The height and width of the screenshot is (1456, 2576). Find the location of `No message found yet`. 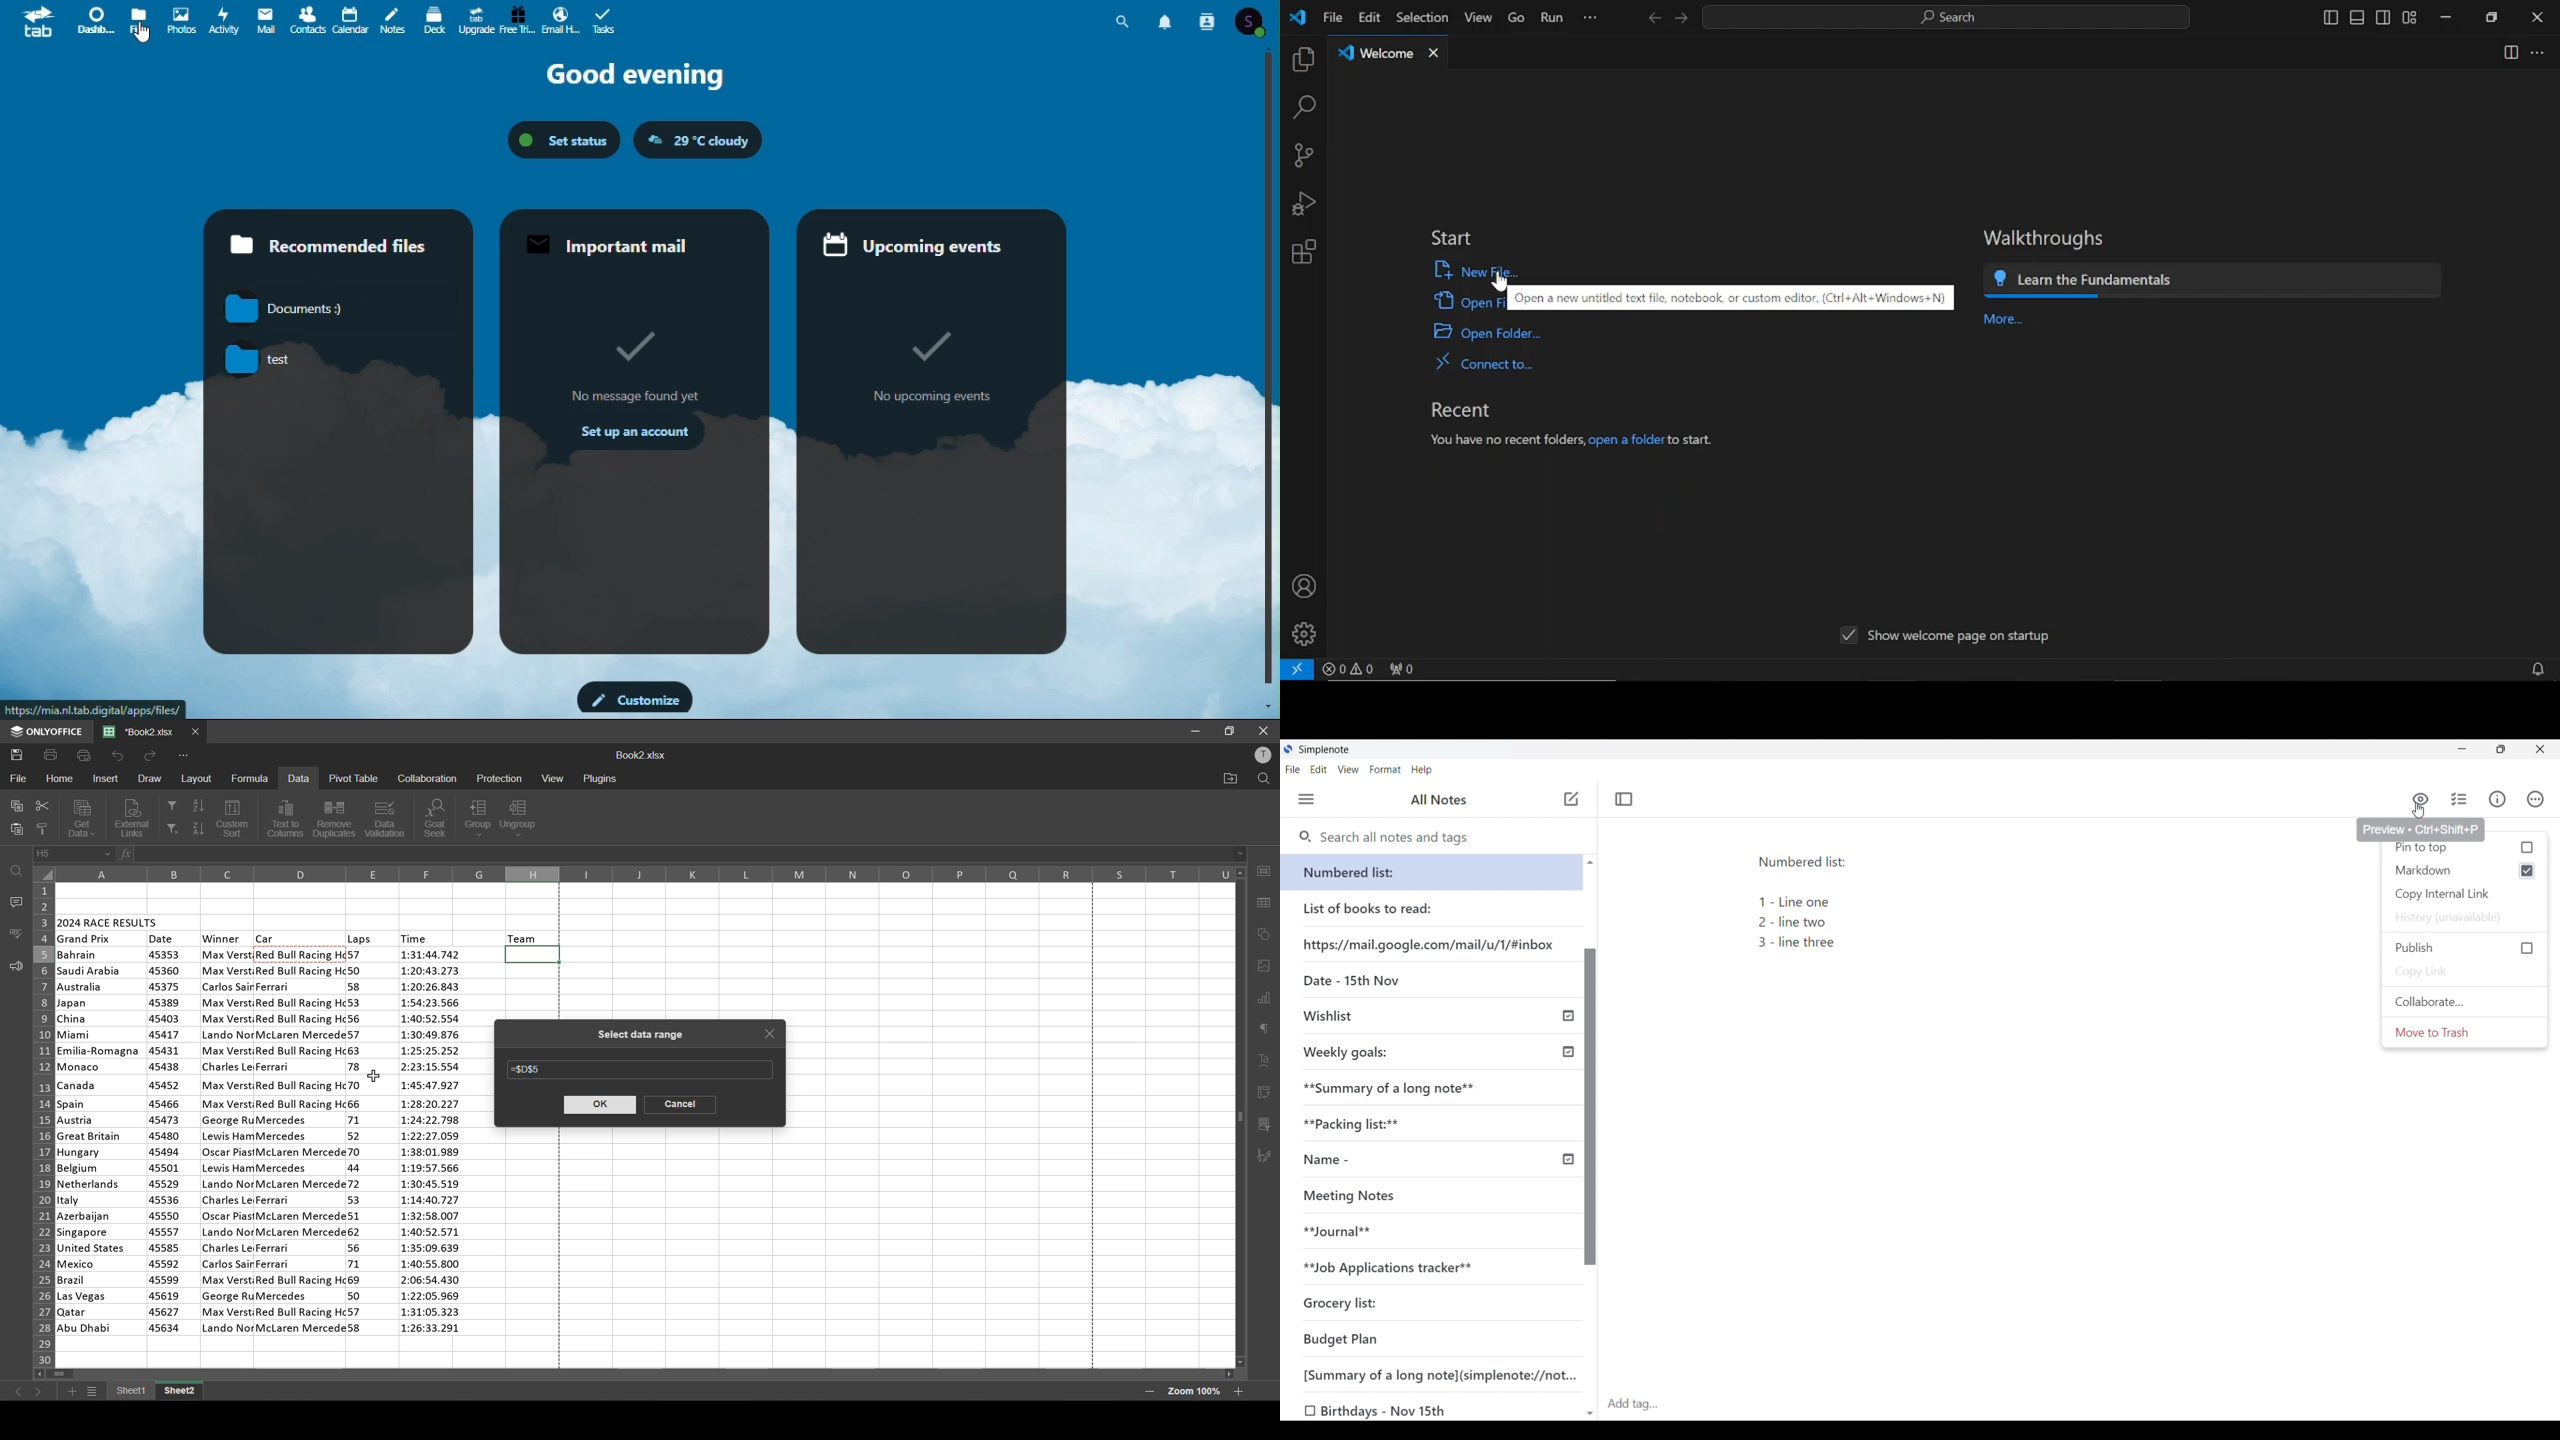

No message found yet is located at coordinates (637, 395).